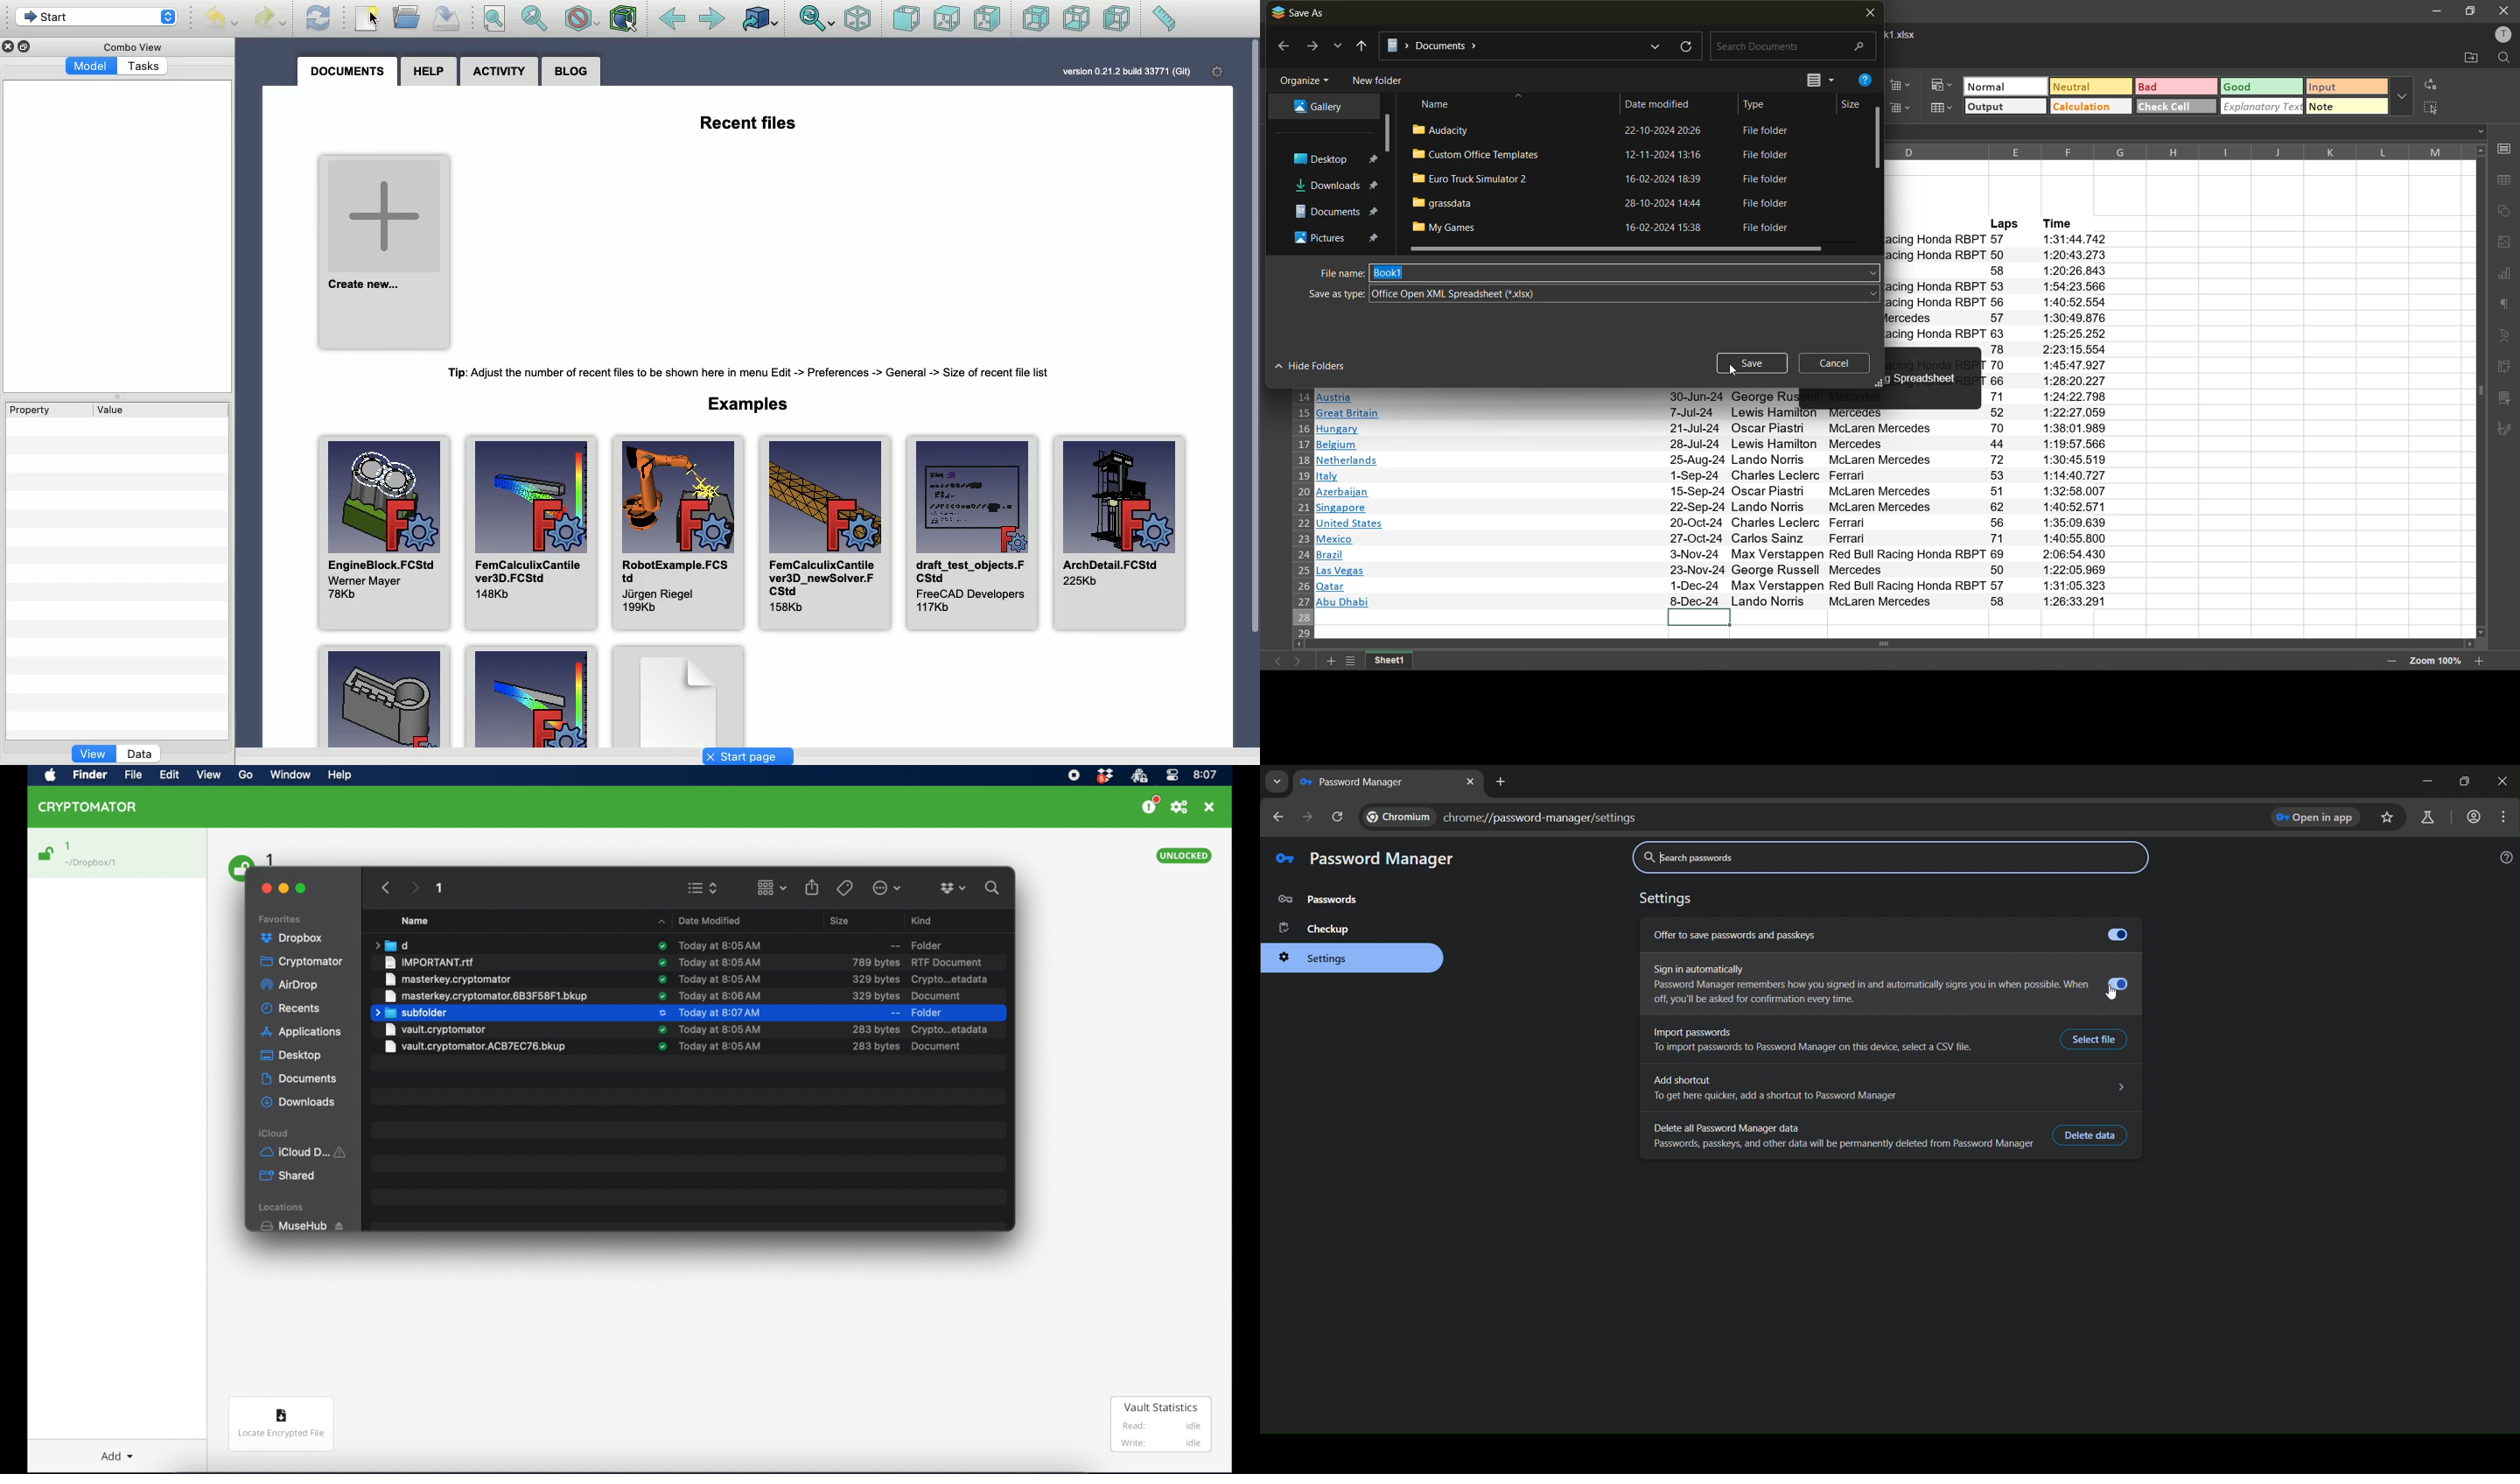 The image size is (2520, 1484). Describe the element at coordinates (1889, 857) in the screenshot. I see `search password` at that location.